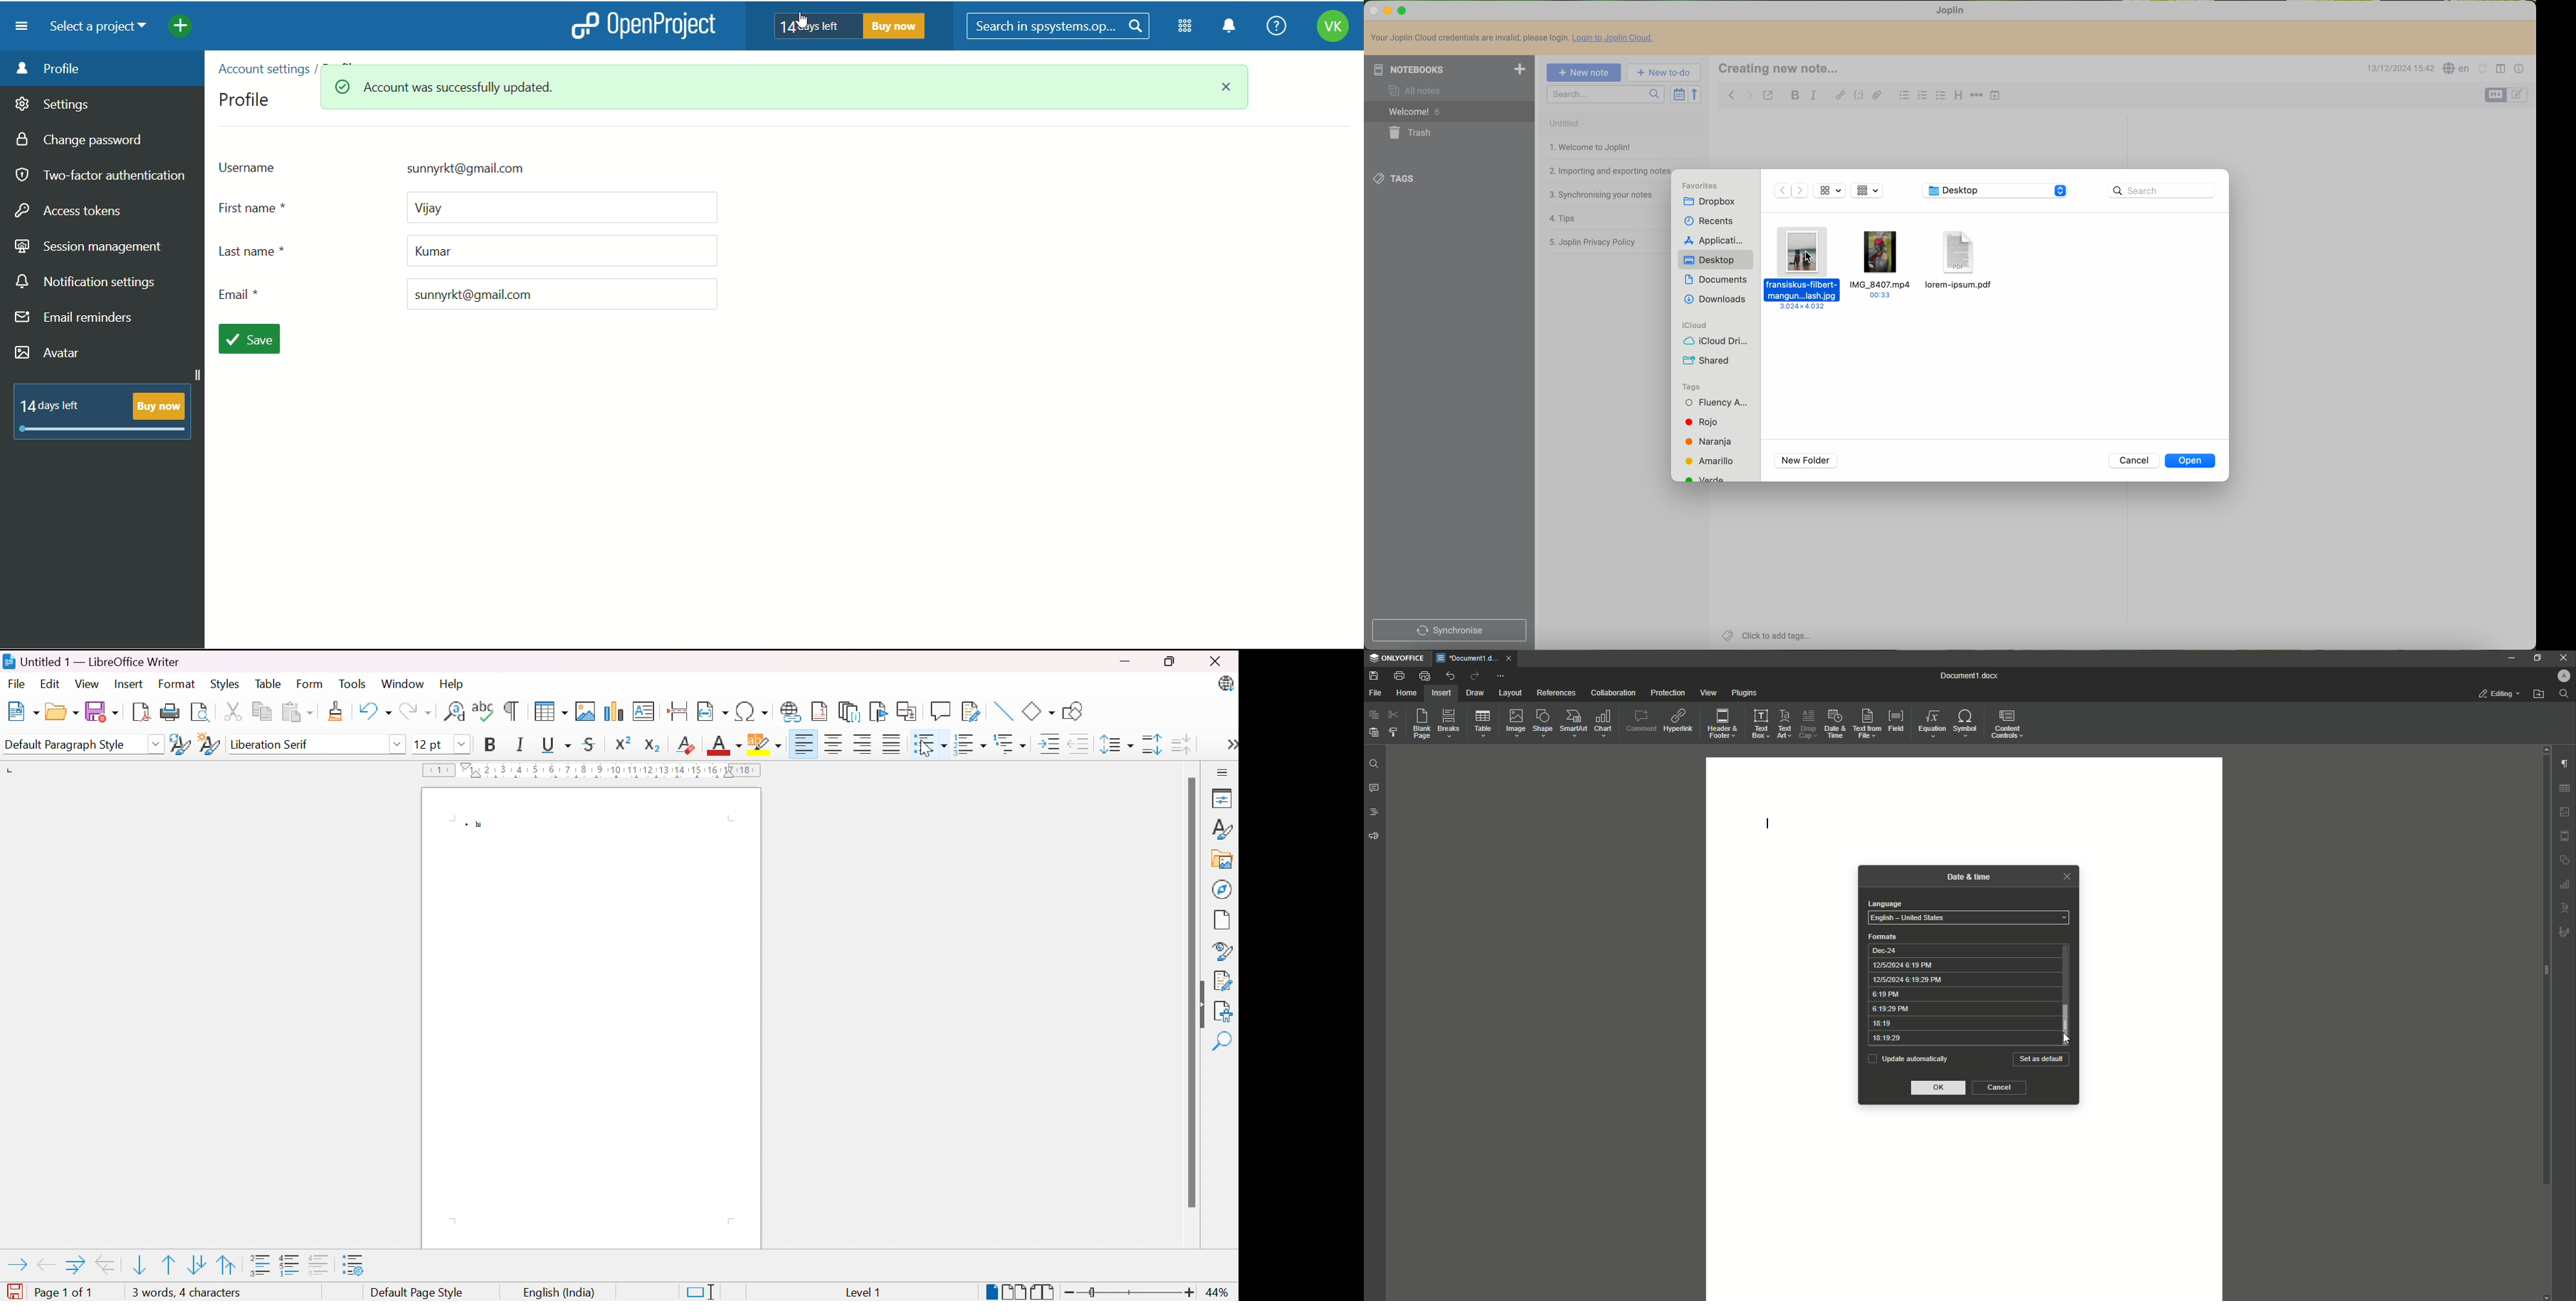 This screenshot has height=1316, width=2576. Describe the element at coordinates (290, 1266) in the screenshot. I see `Toggle restart numbering` at that location.